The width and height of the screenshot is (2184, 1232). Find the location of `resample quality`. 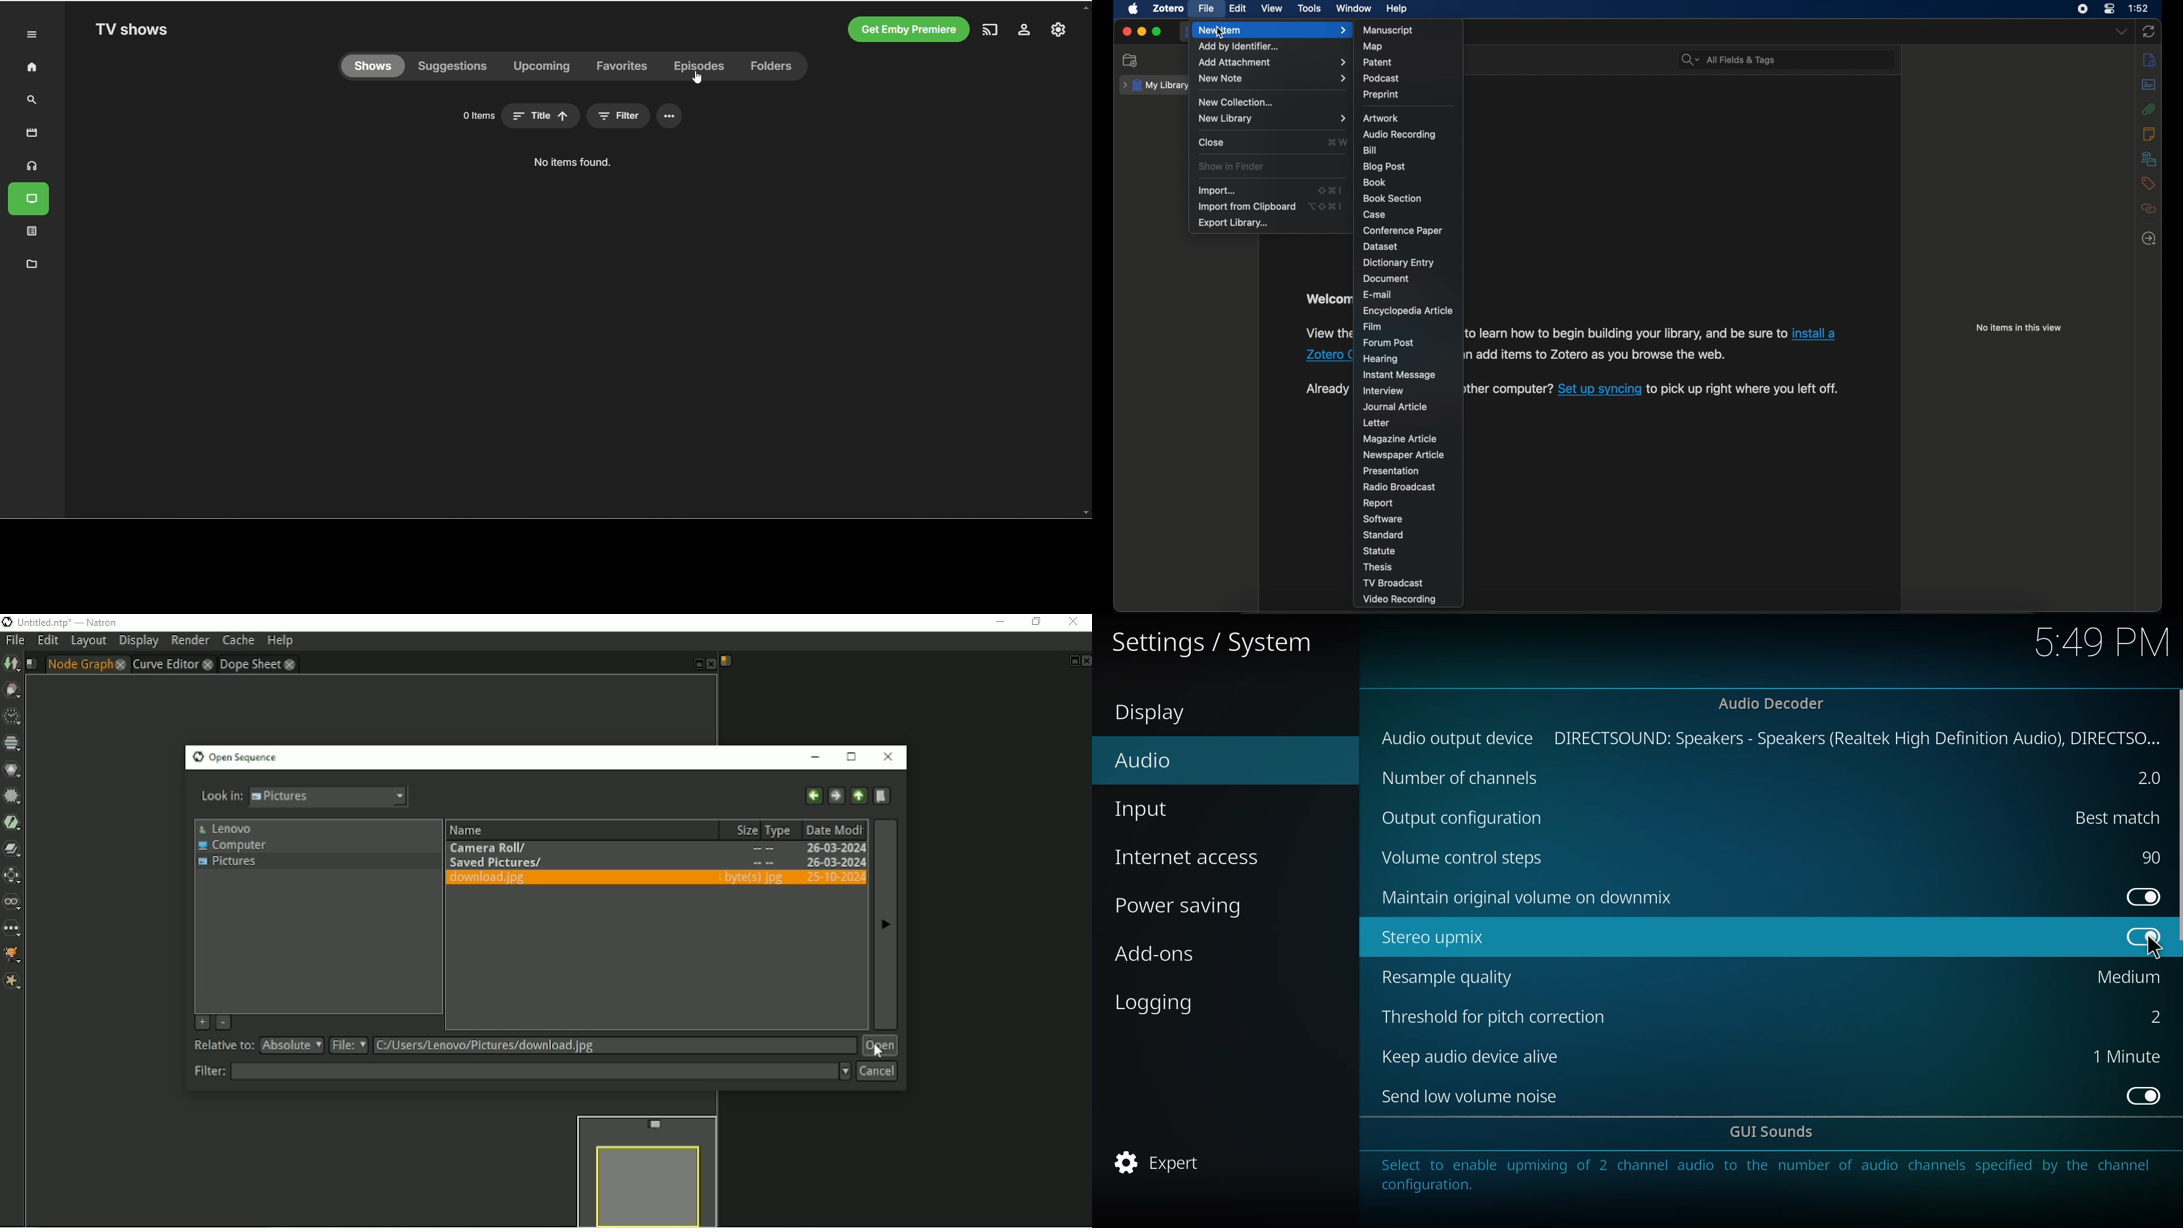

resample quality is located at coordinates (1457, 977).